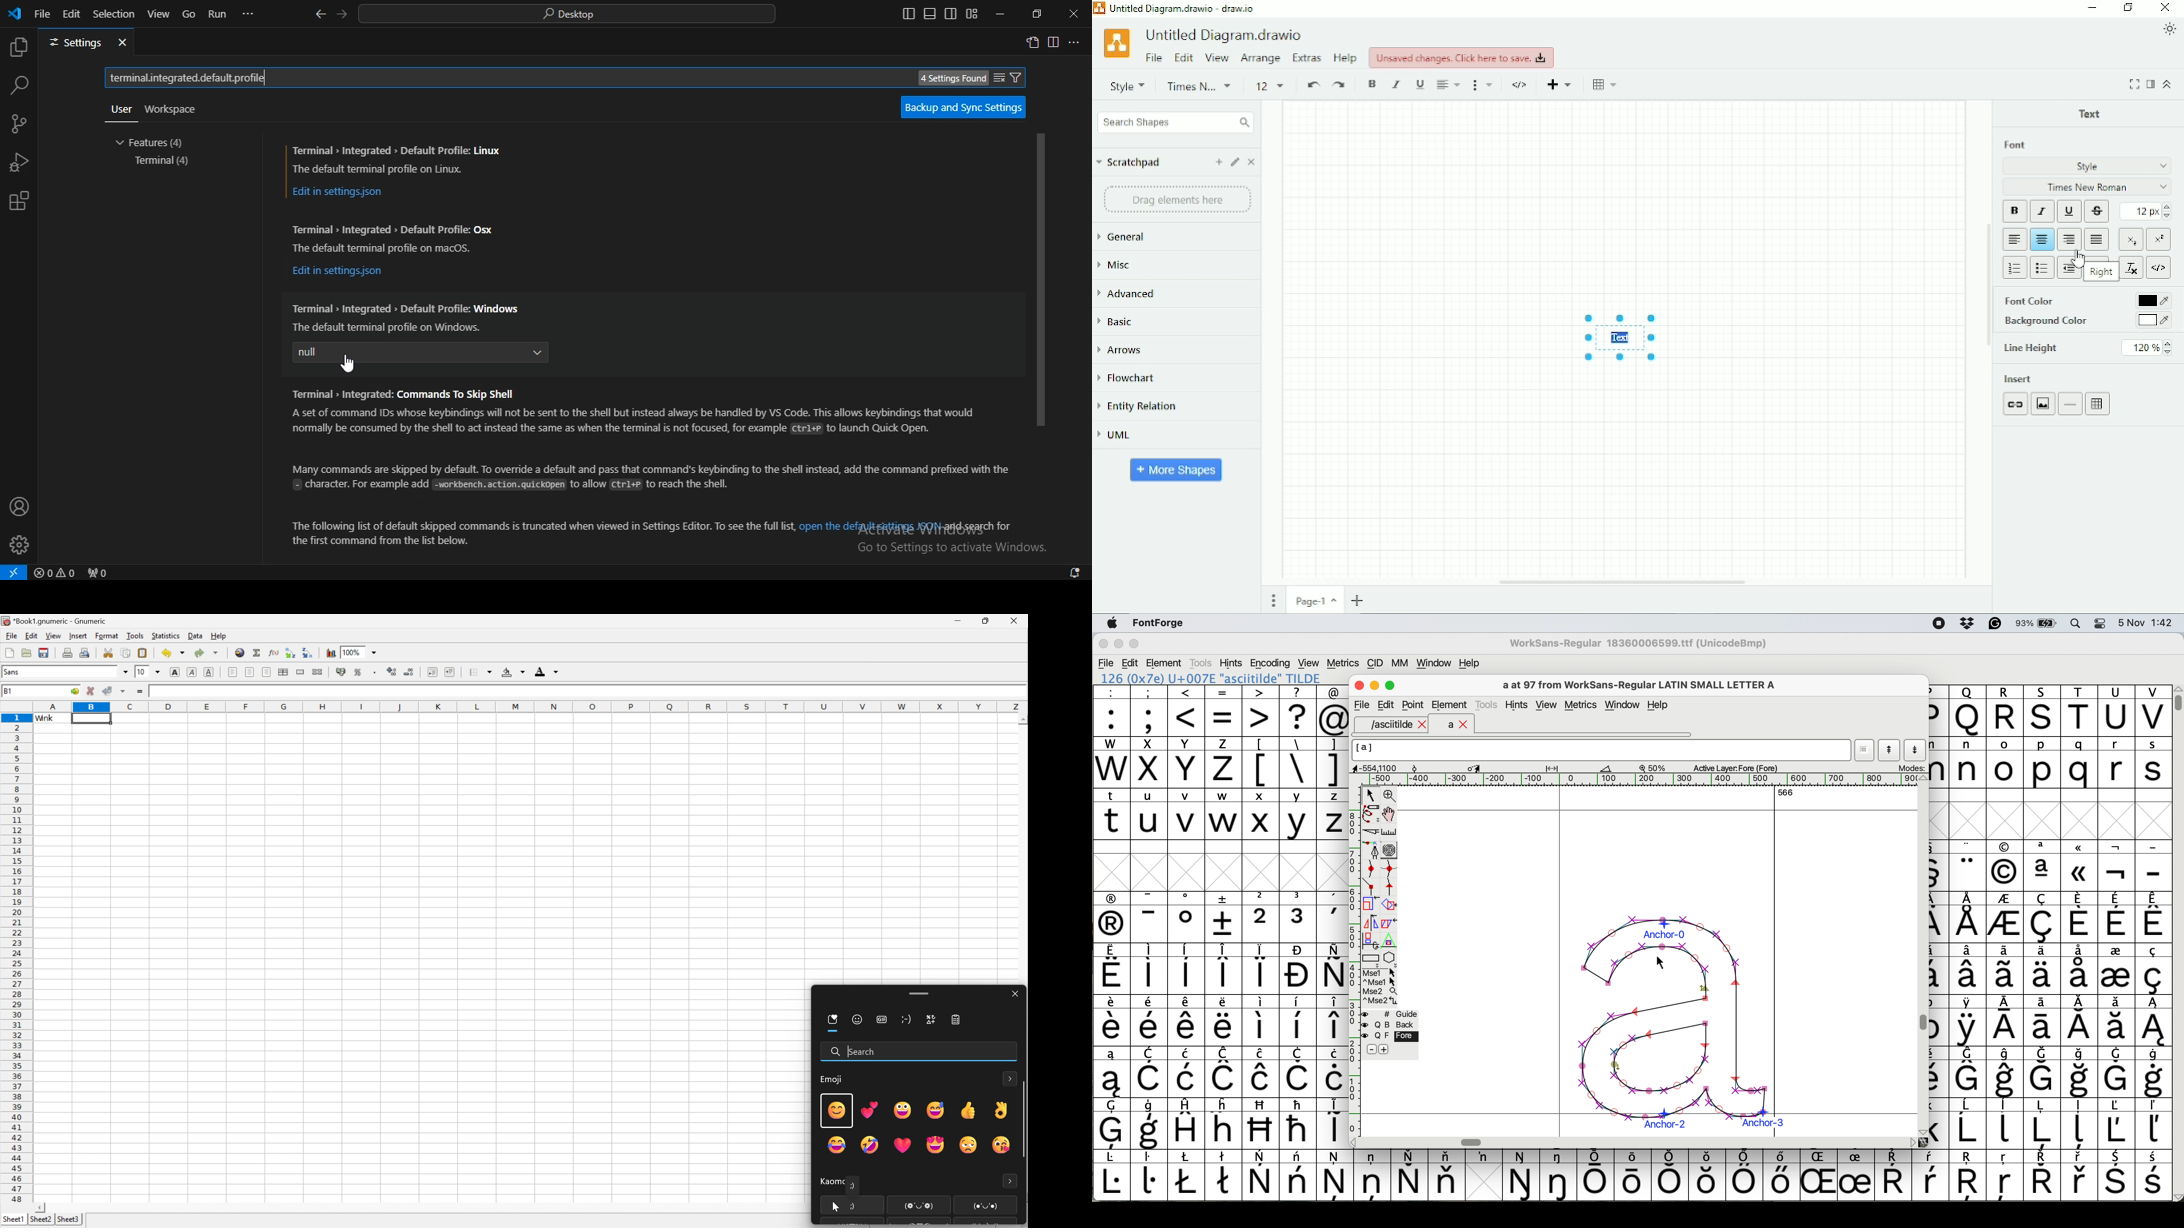 The height and width of the screenshot is (1232, 2184). I want to click on minimize, so click(960, 622).